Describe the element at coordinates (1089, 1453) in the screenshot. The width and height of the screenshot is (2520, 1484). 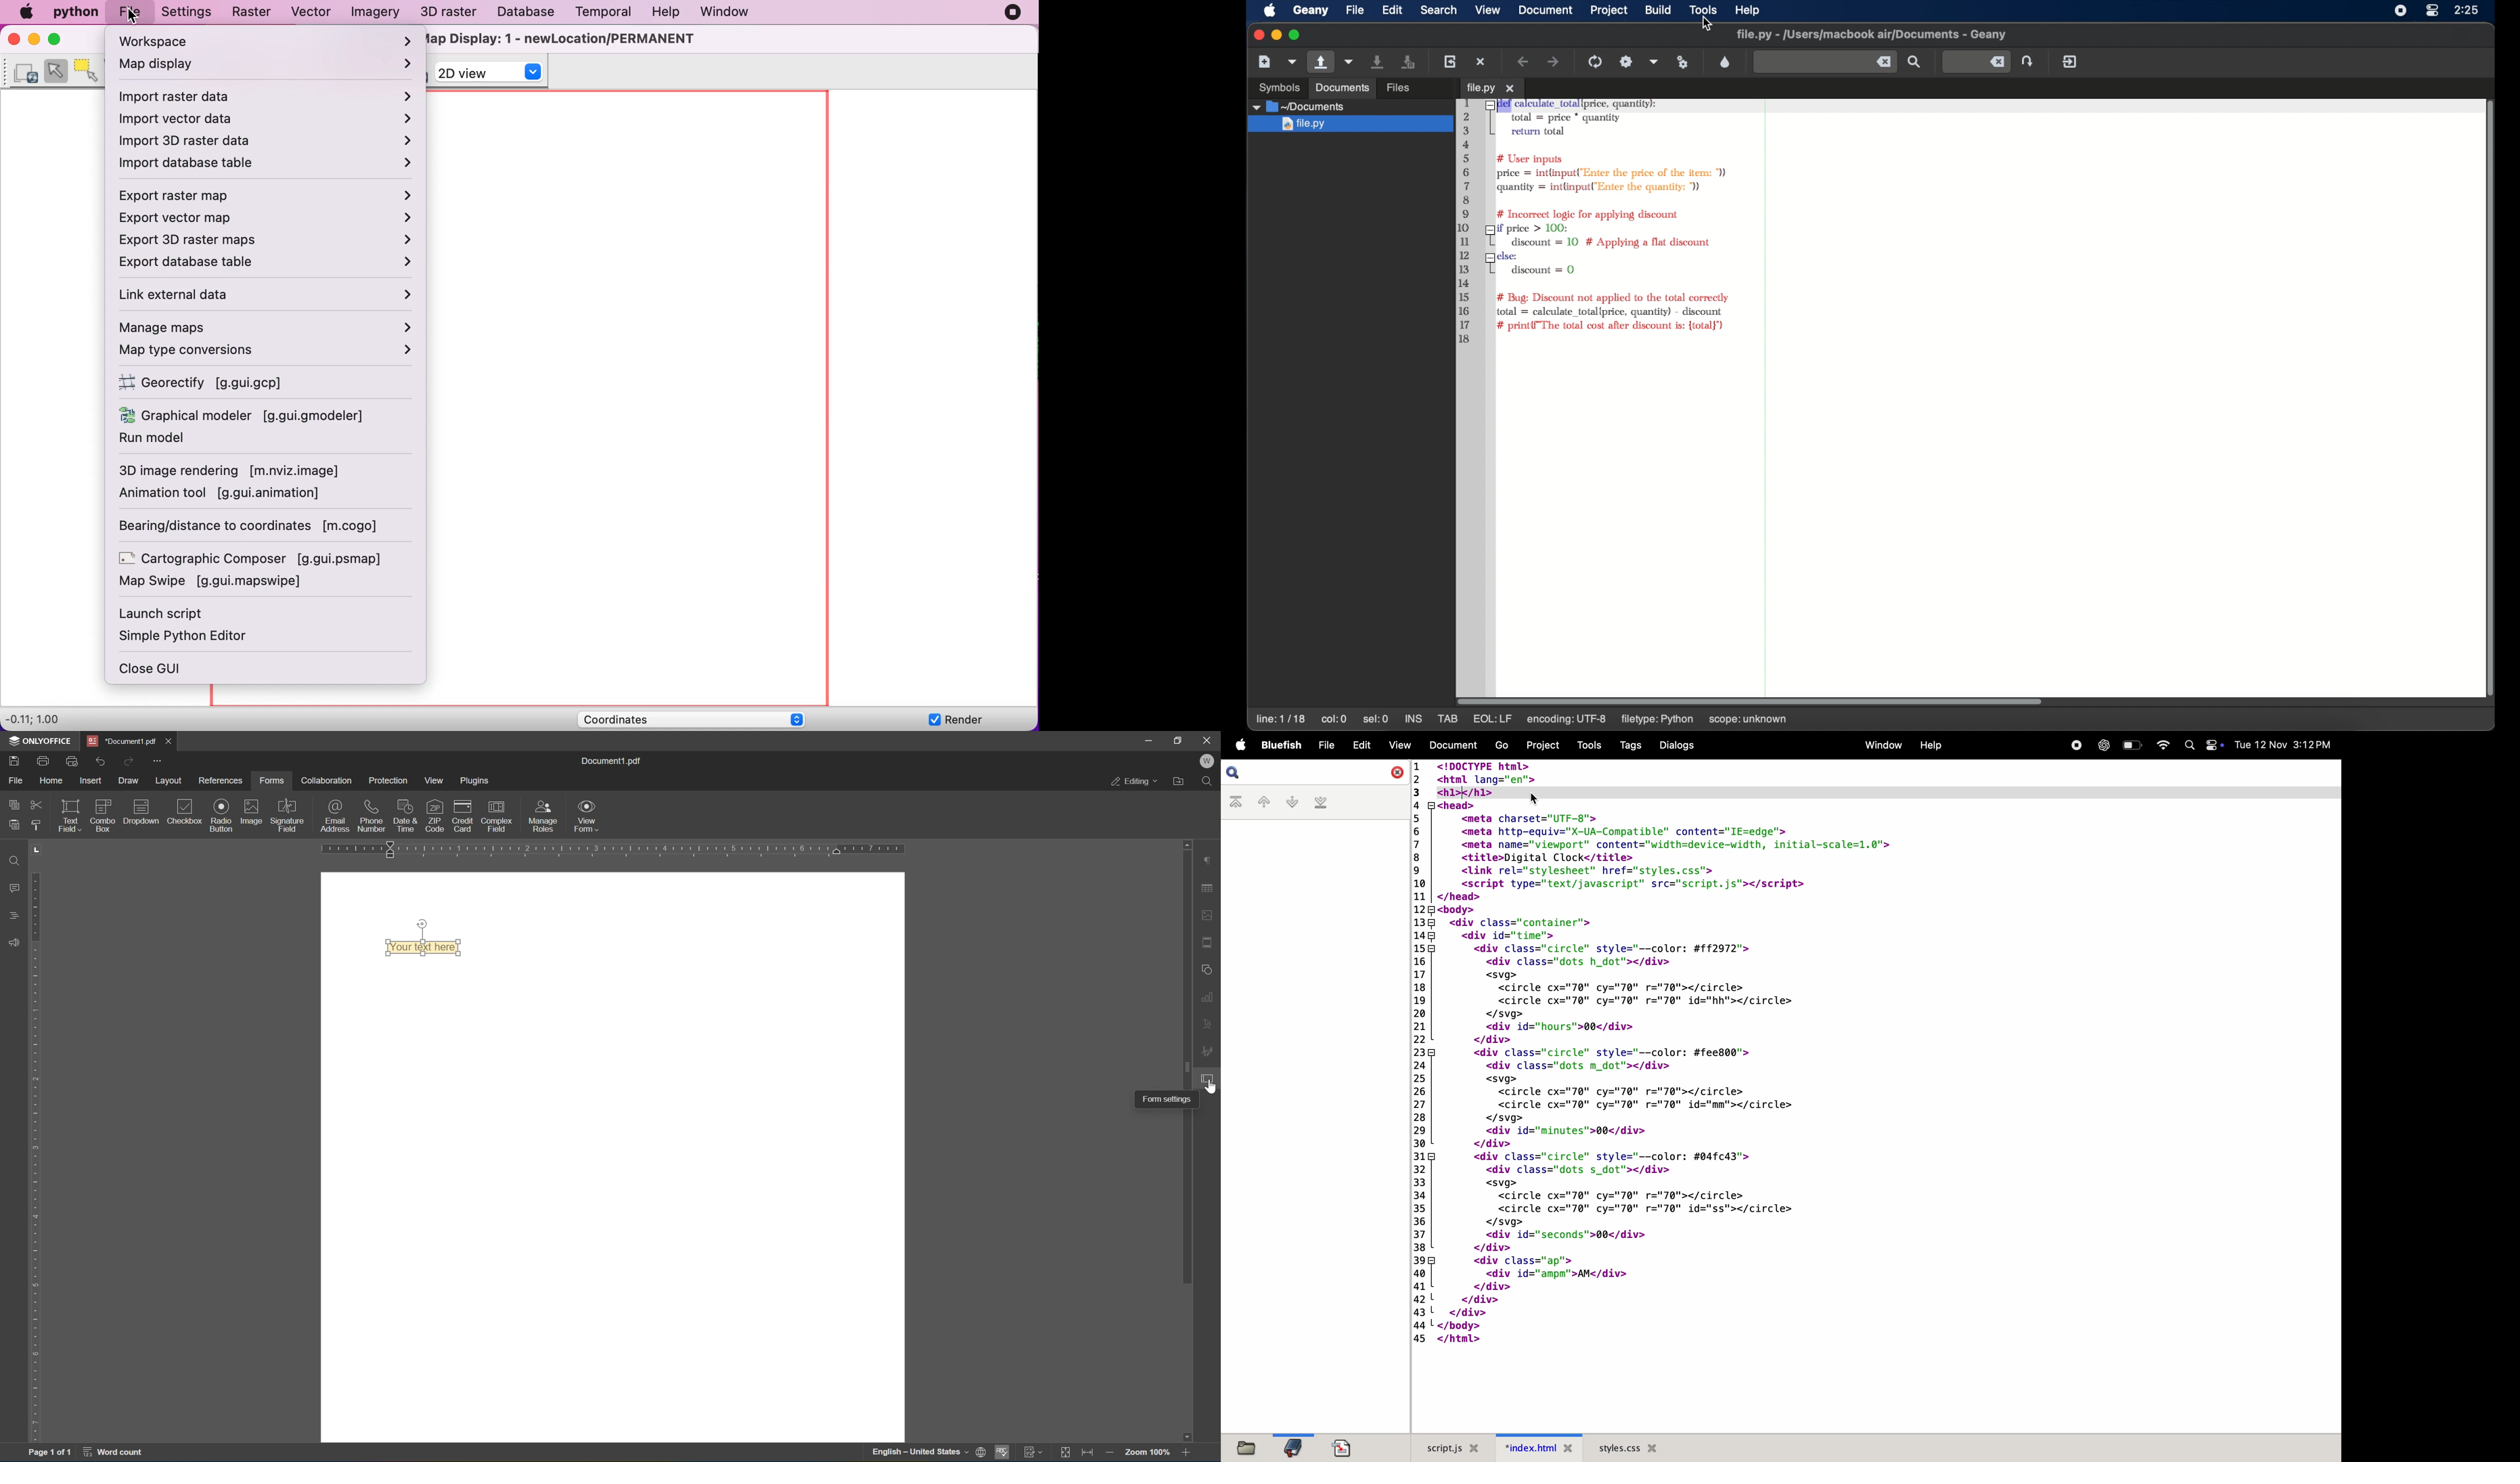
I see `Fit to page` at that location.